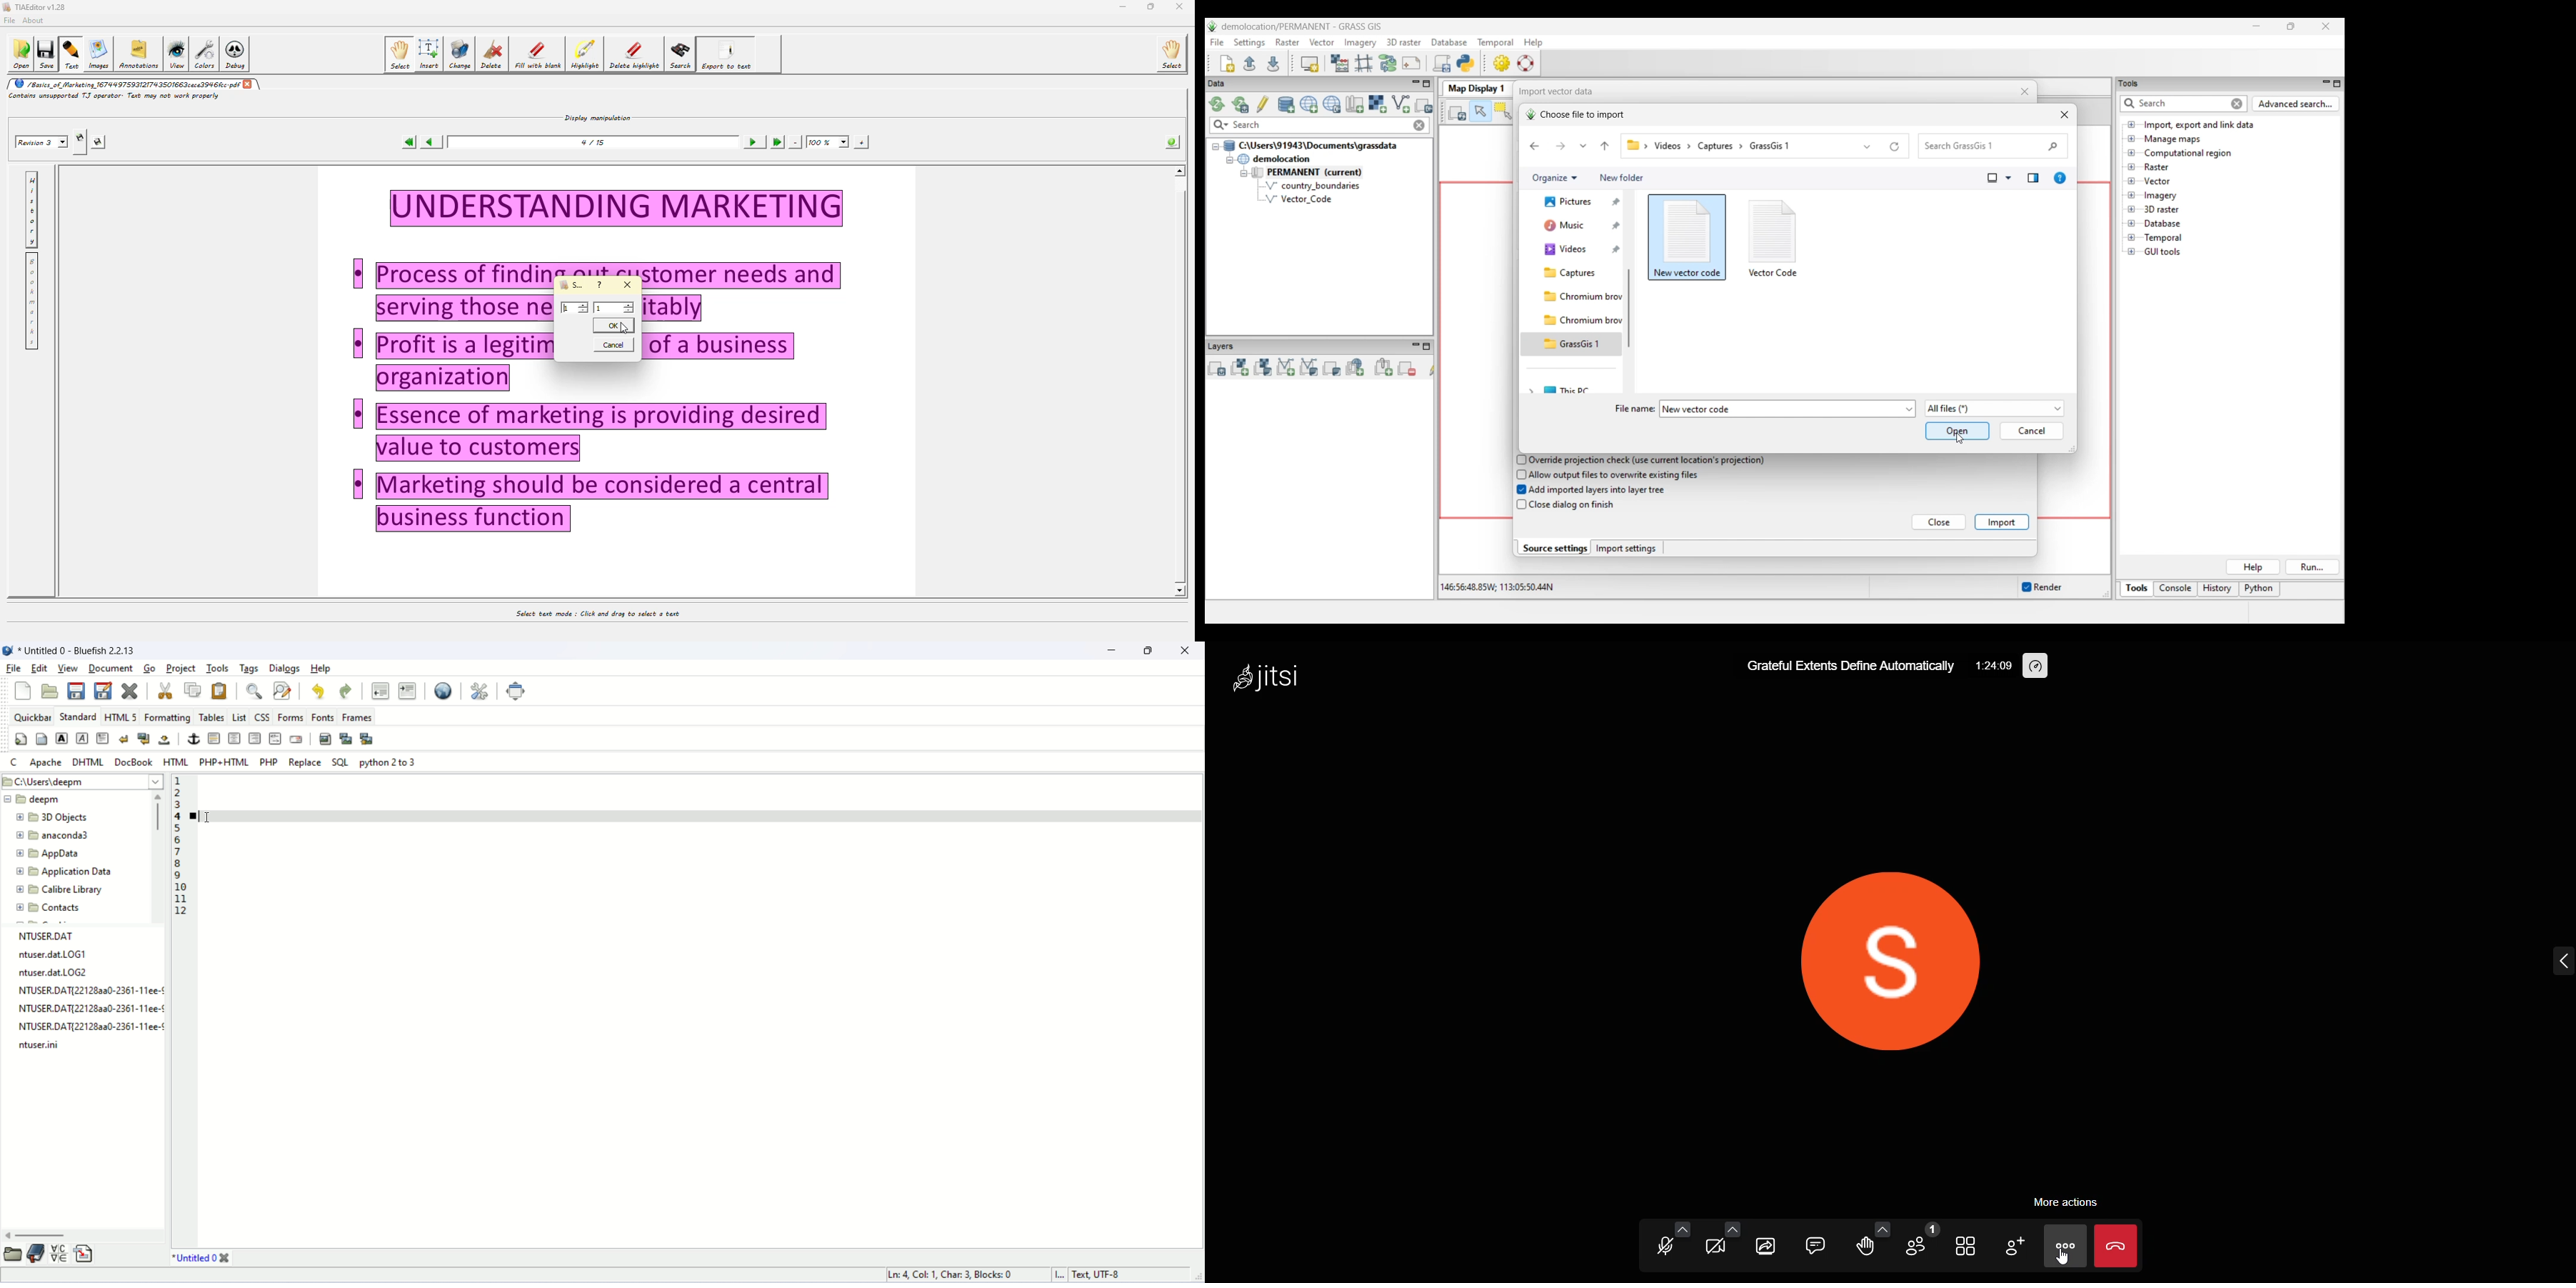  Describe the element at coordinates (111, 668) in the screenshot. I see `document` at that location.